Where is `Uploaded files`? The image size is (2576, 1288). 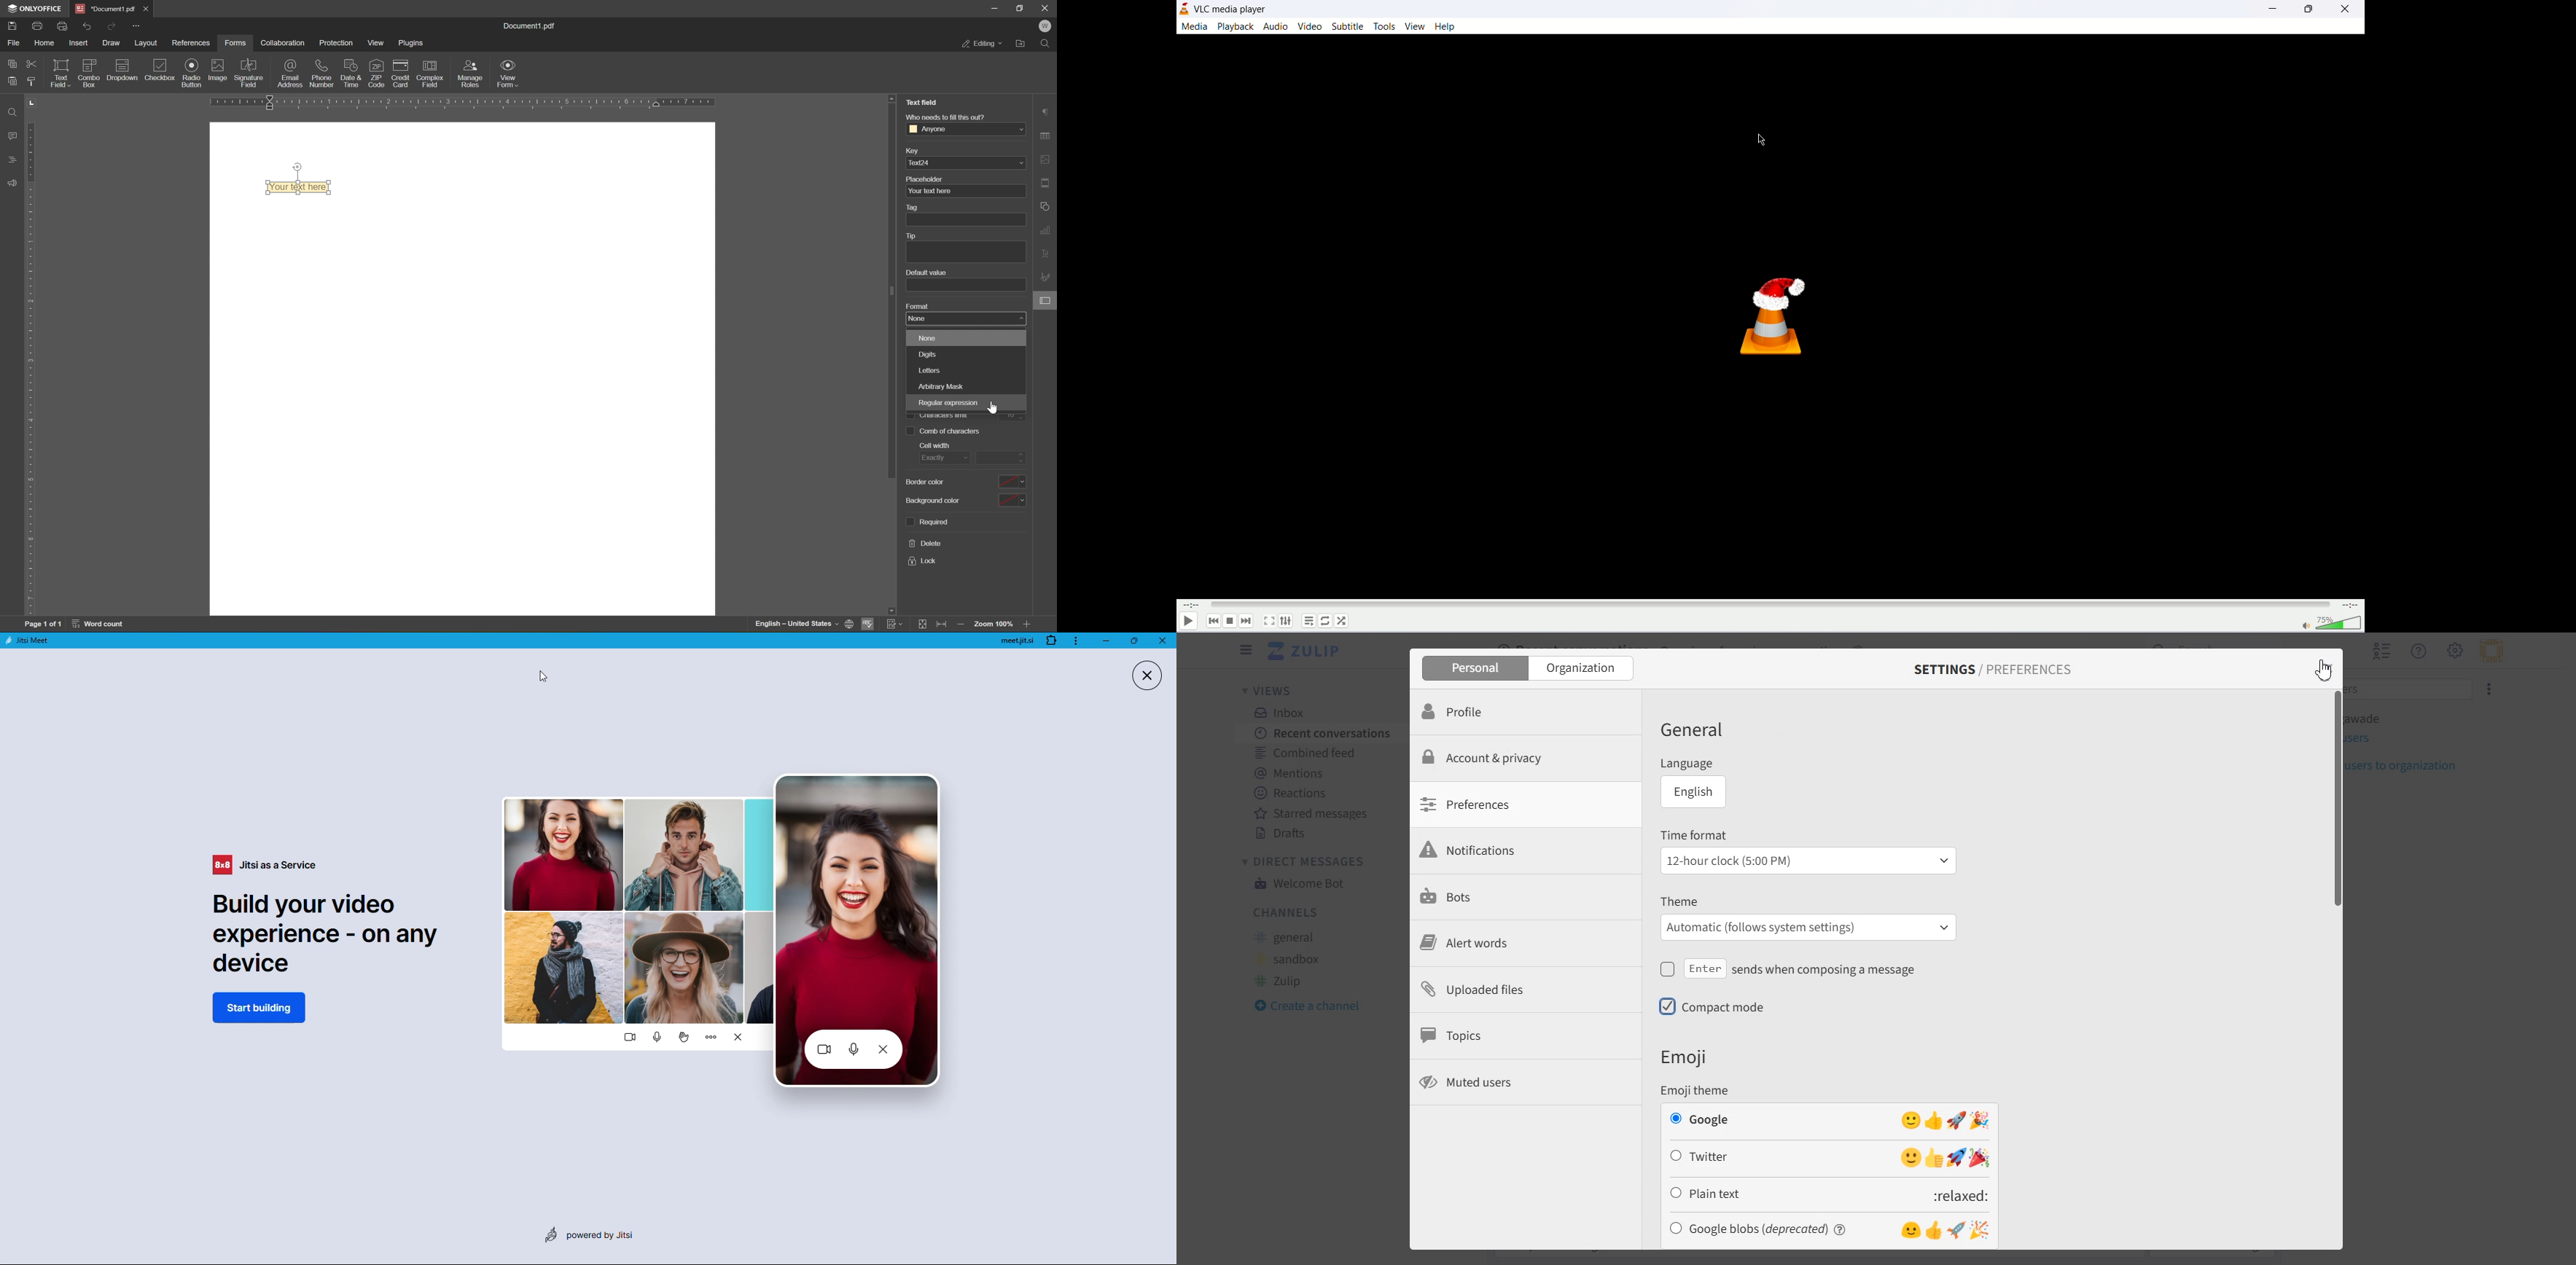
Uploaded files is located at coordinates (1525, 989).